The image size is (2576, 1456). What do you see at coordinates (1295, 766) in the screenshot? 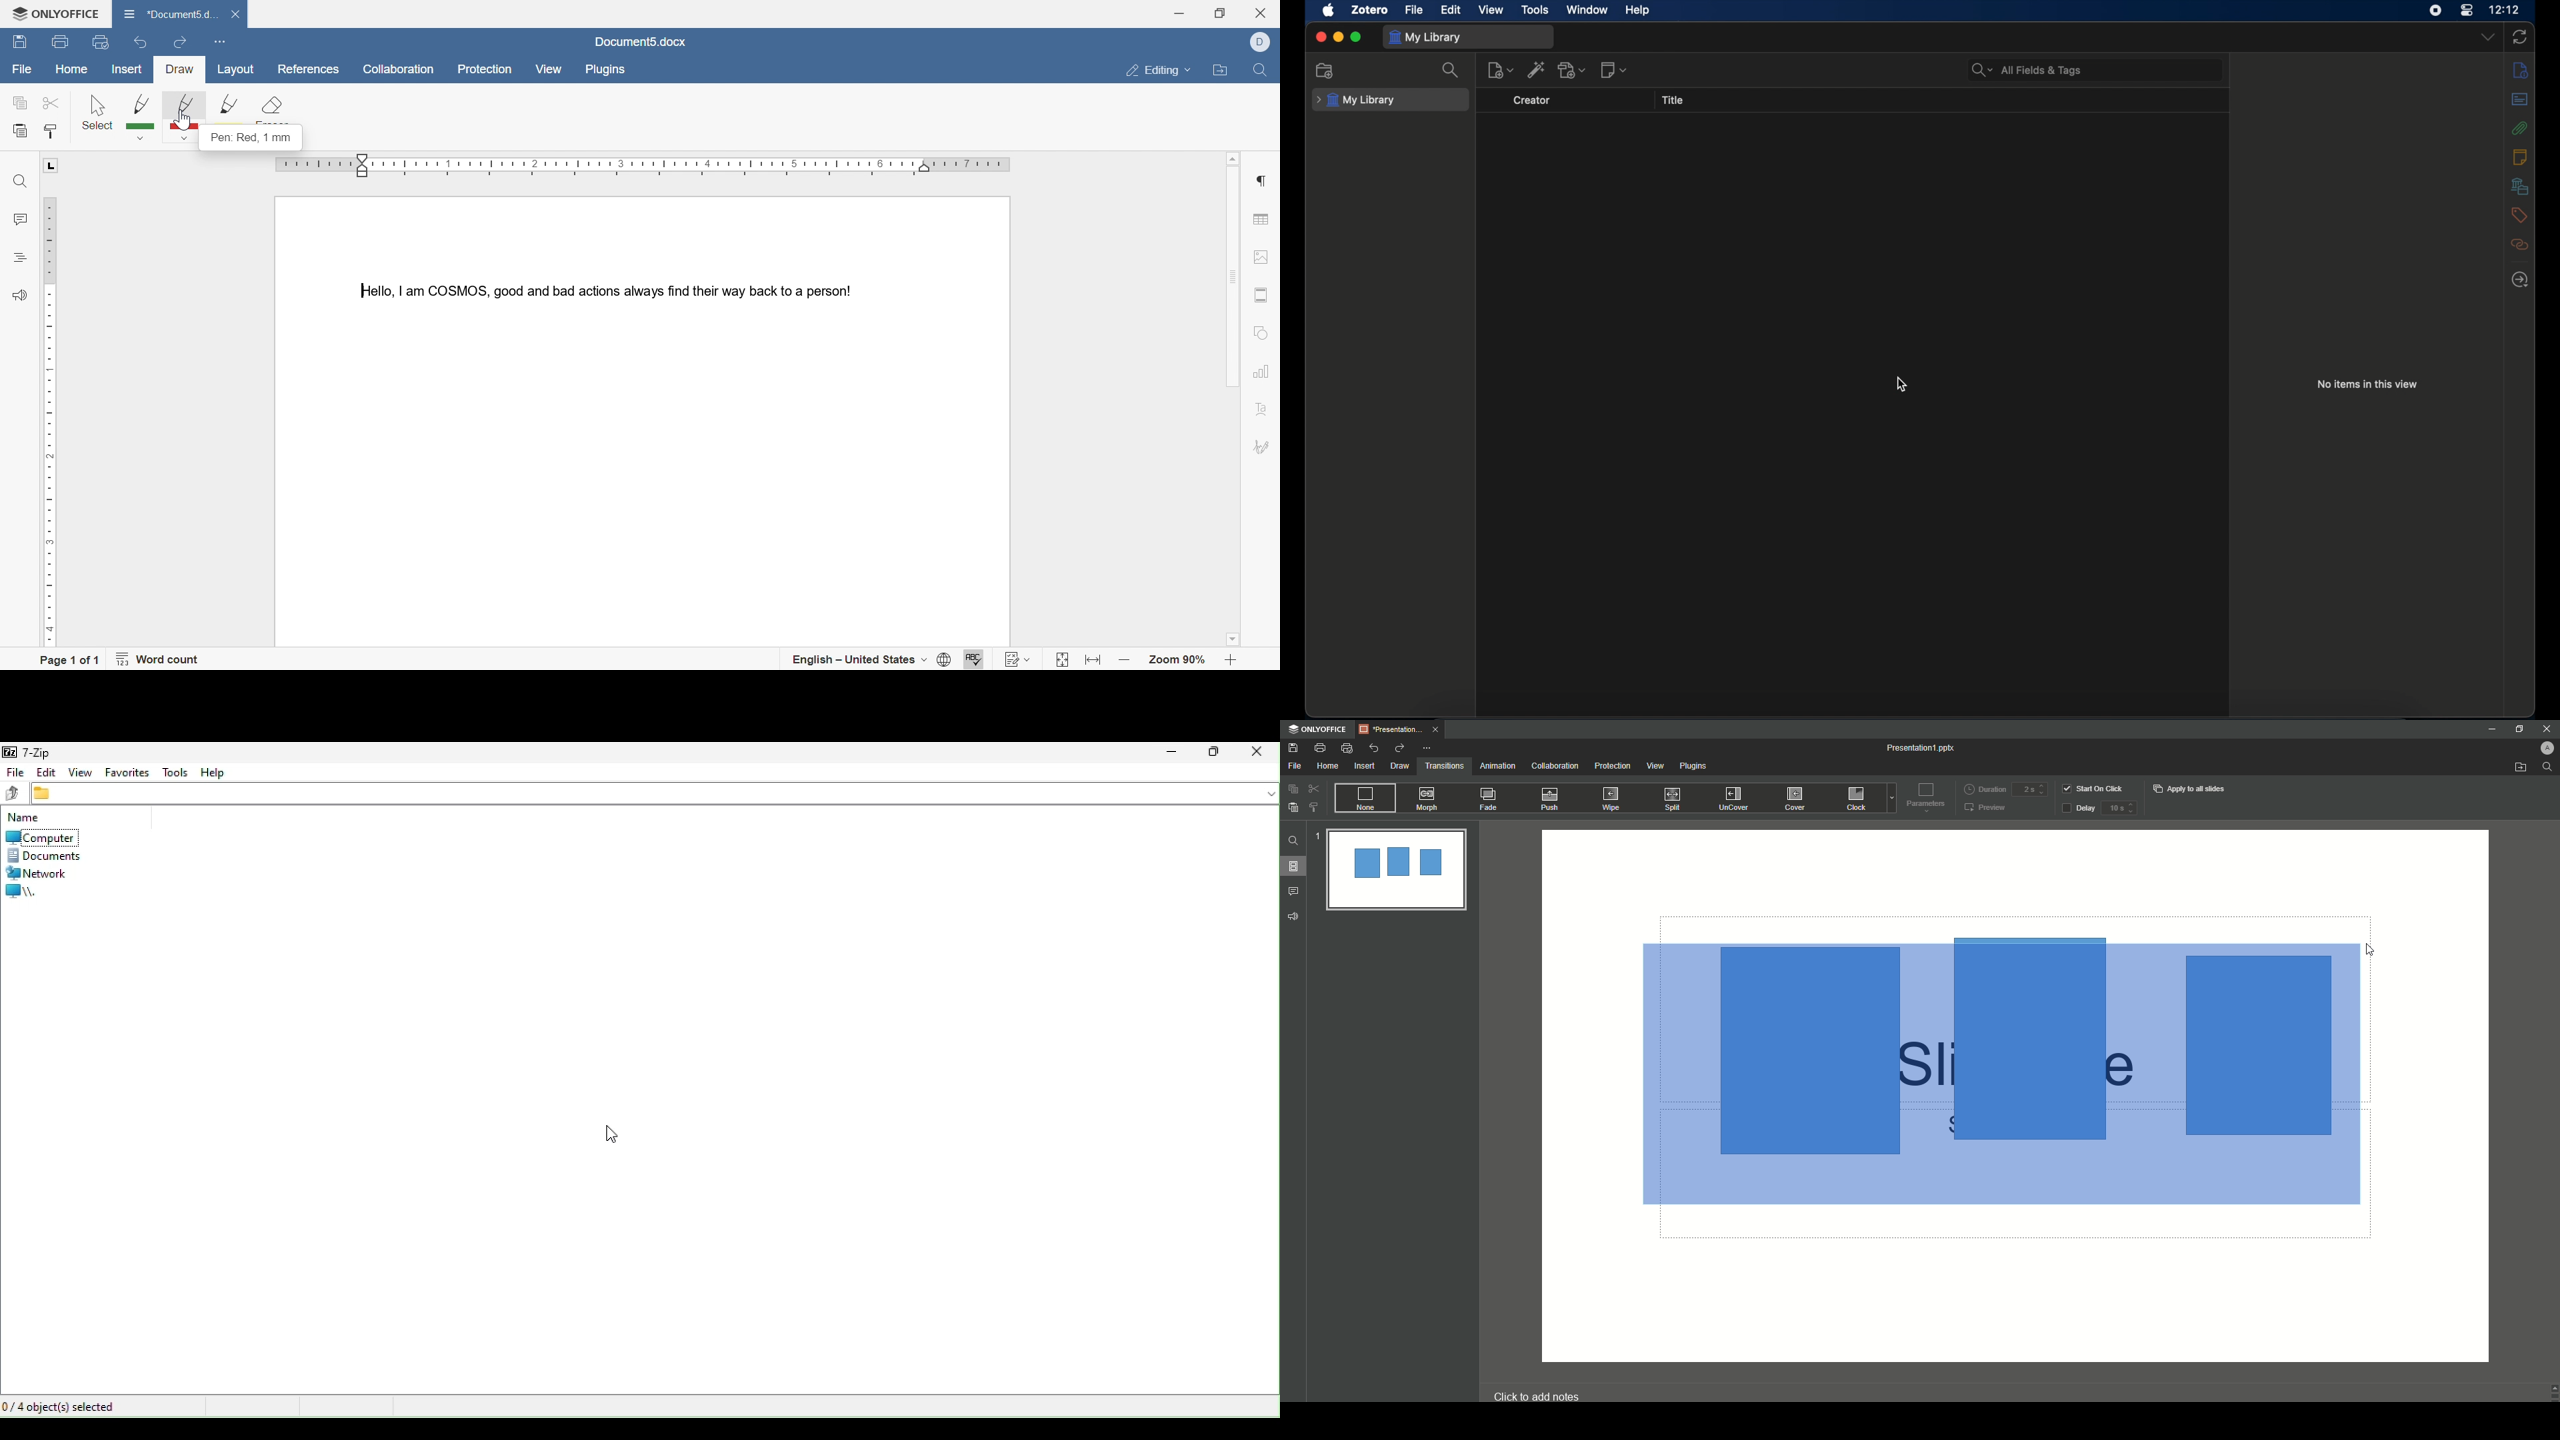
I see `File` at bounding box center [1295, 766].